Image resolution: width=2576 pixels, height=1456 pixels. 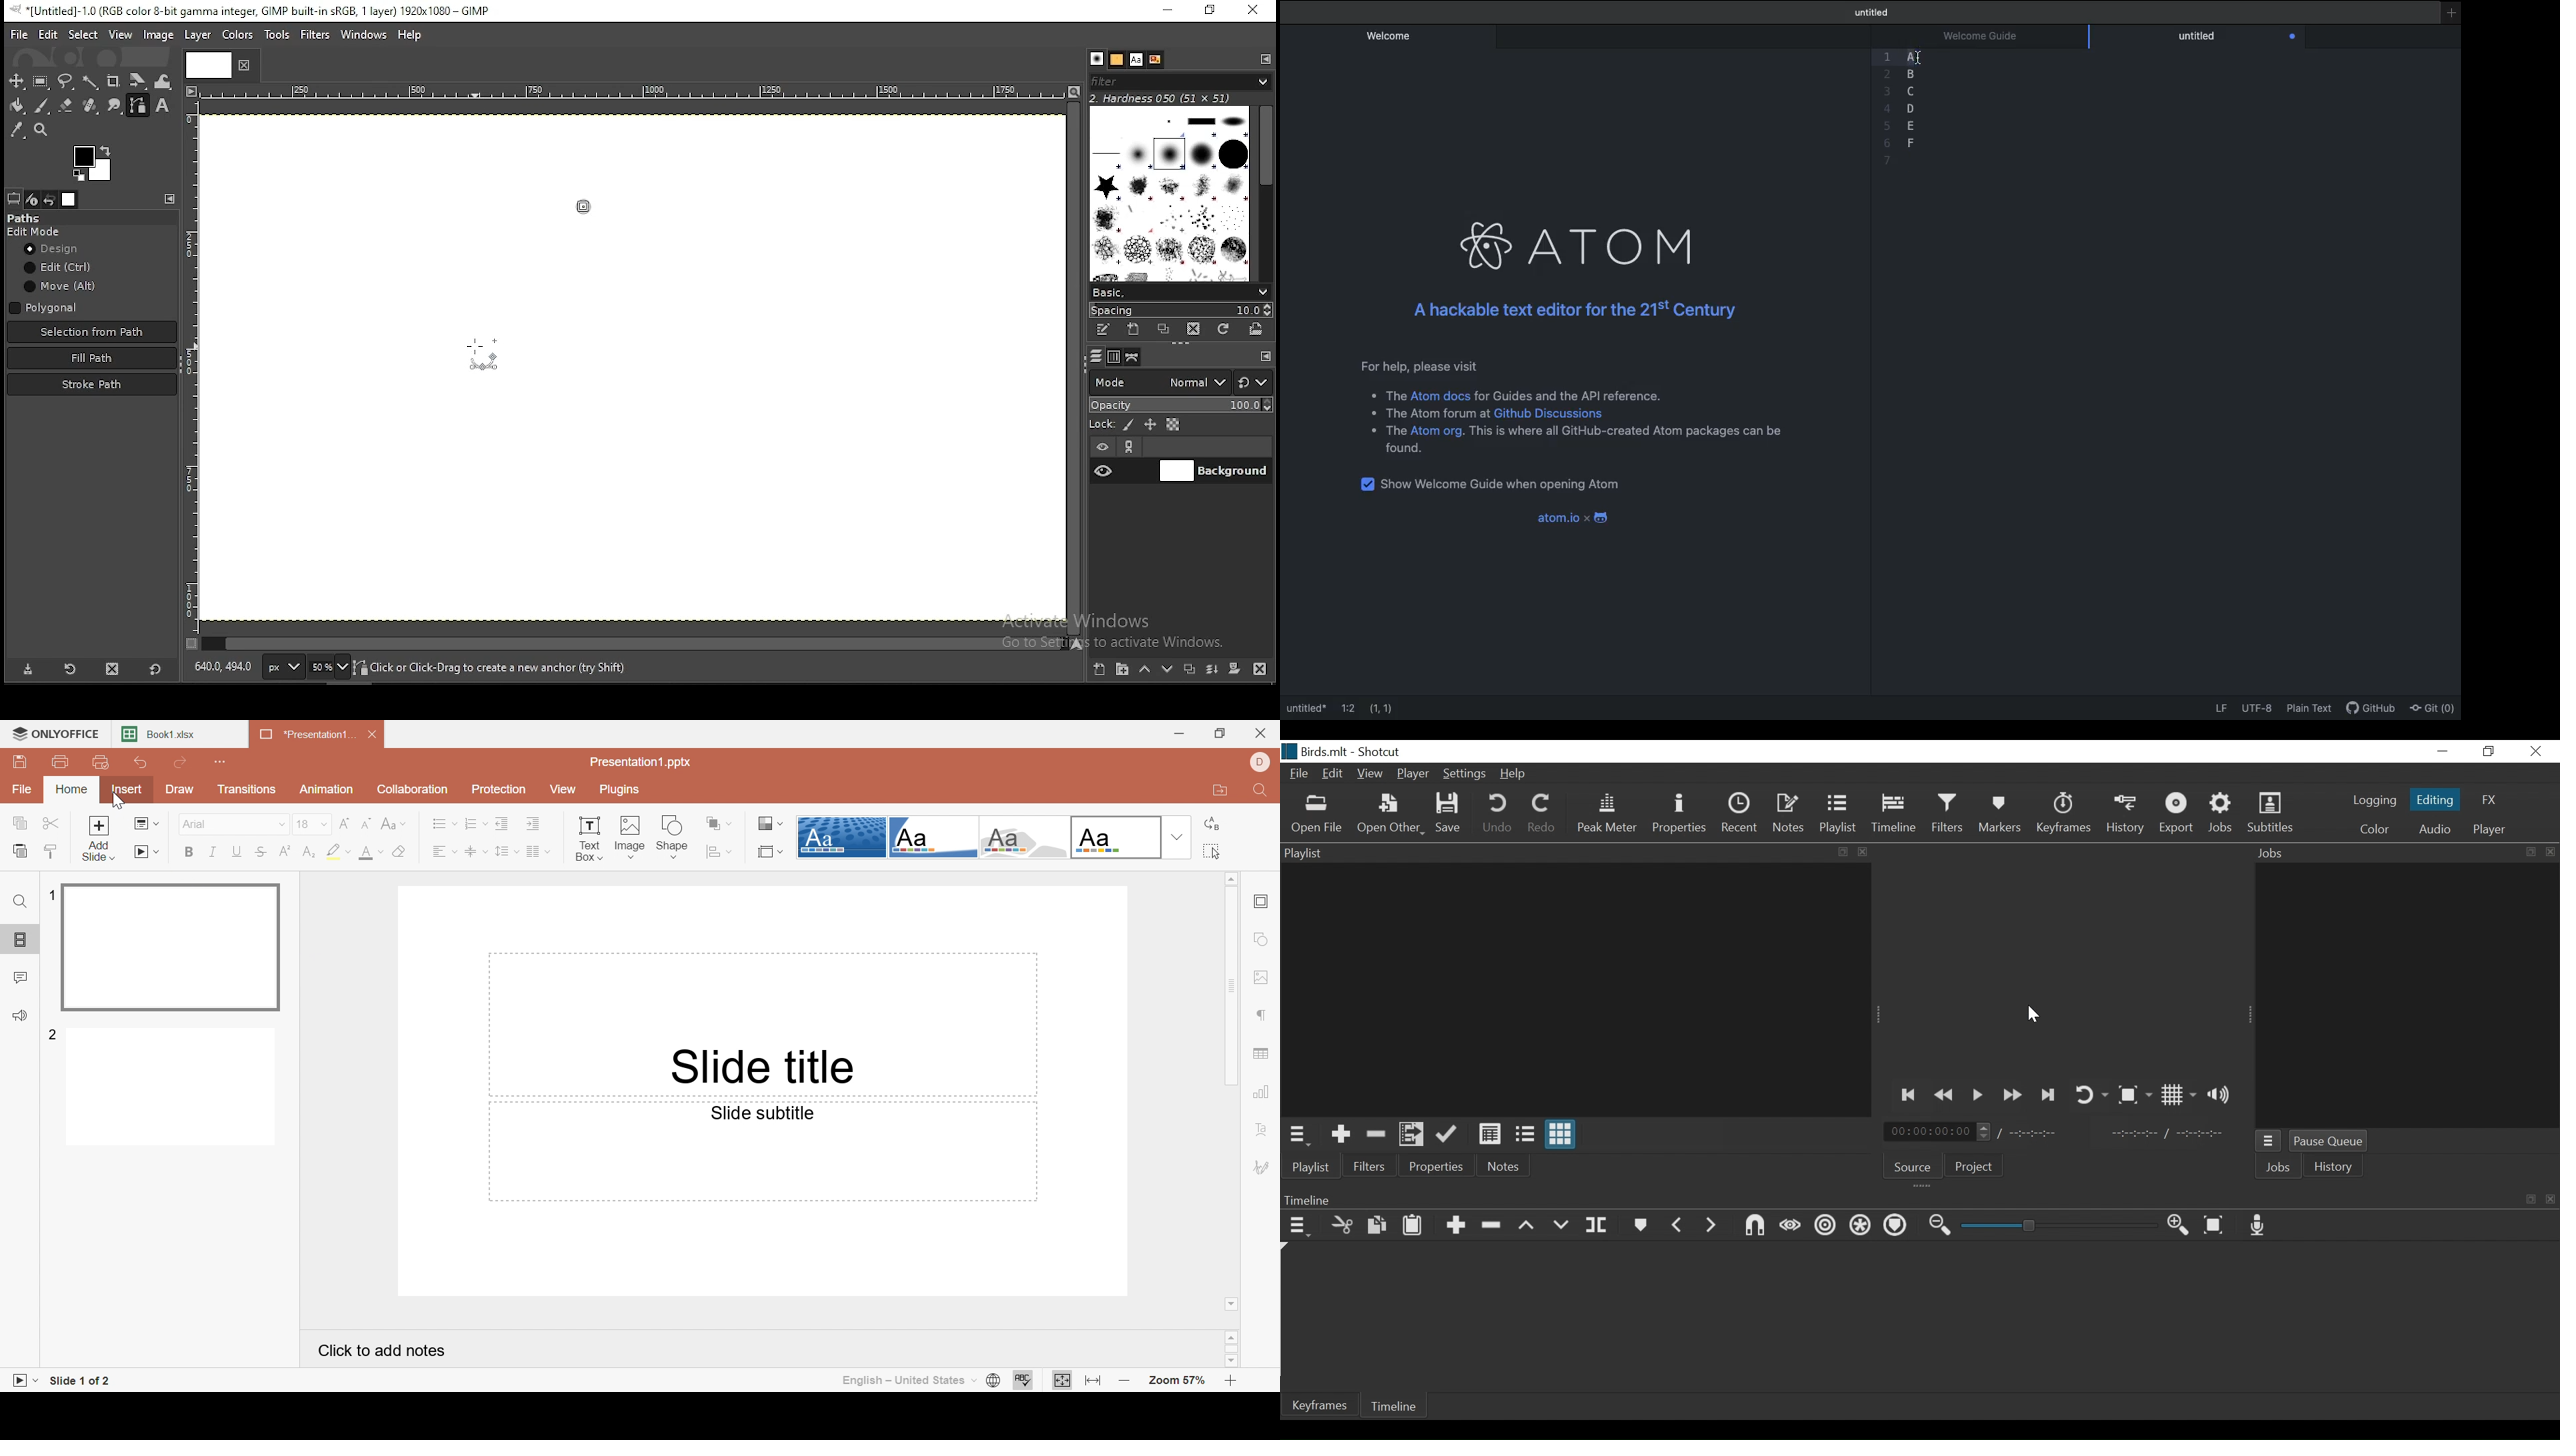 I want to click on tools, so click(x=276, y=35).